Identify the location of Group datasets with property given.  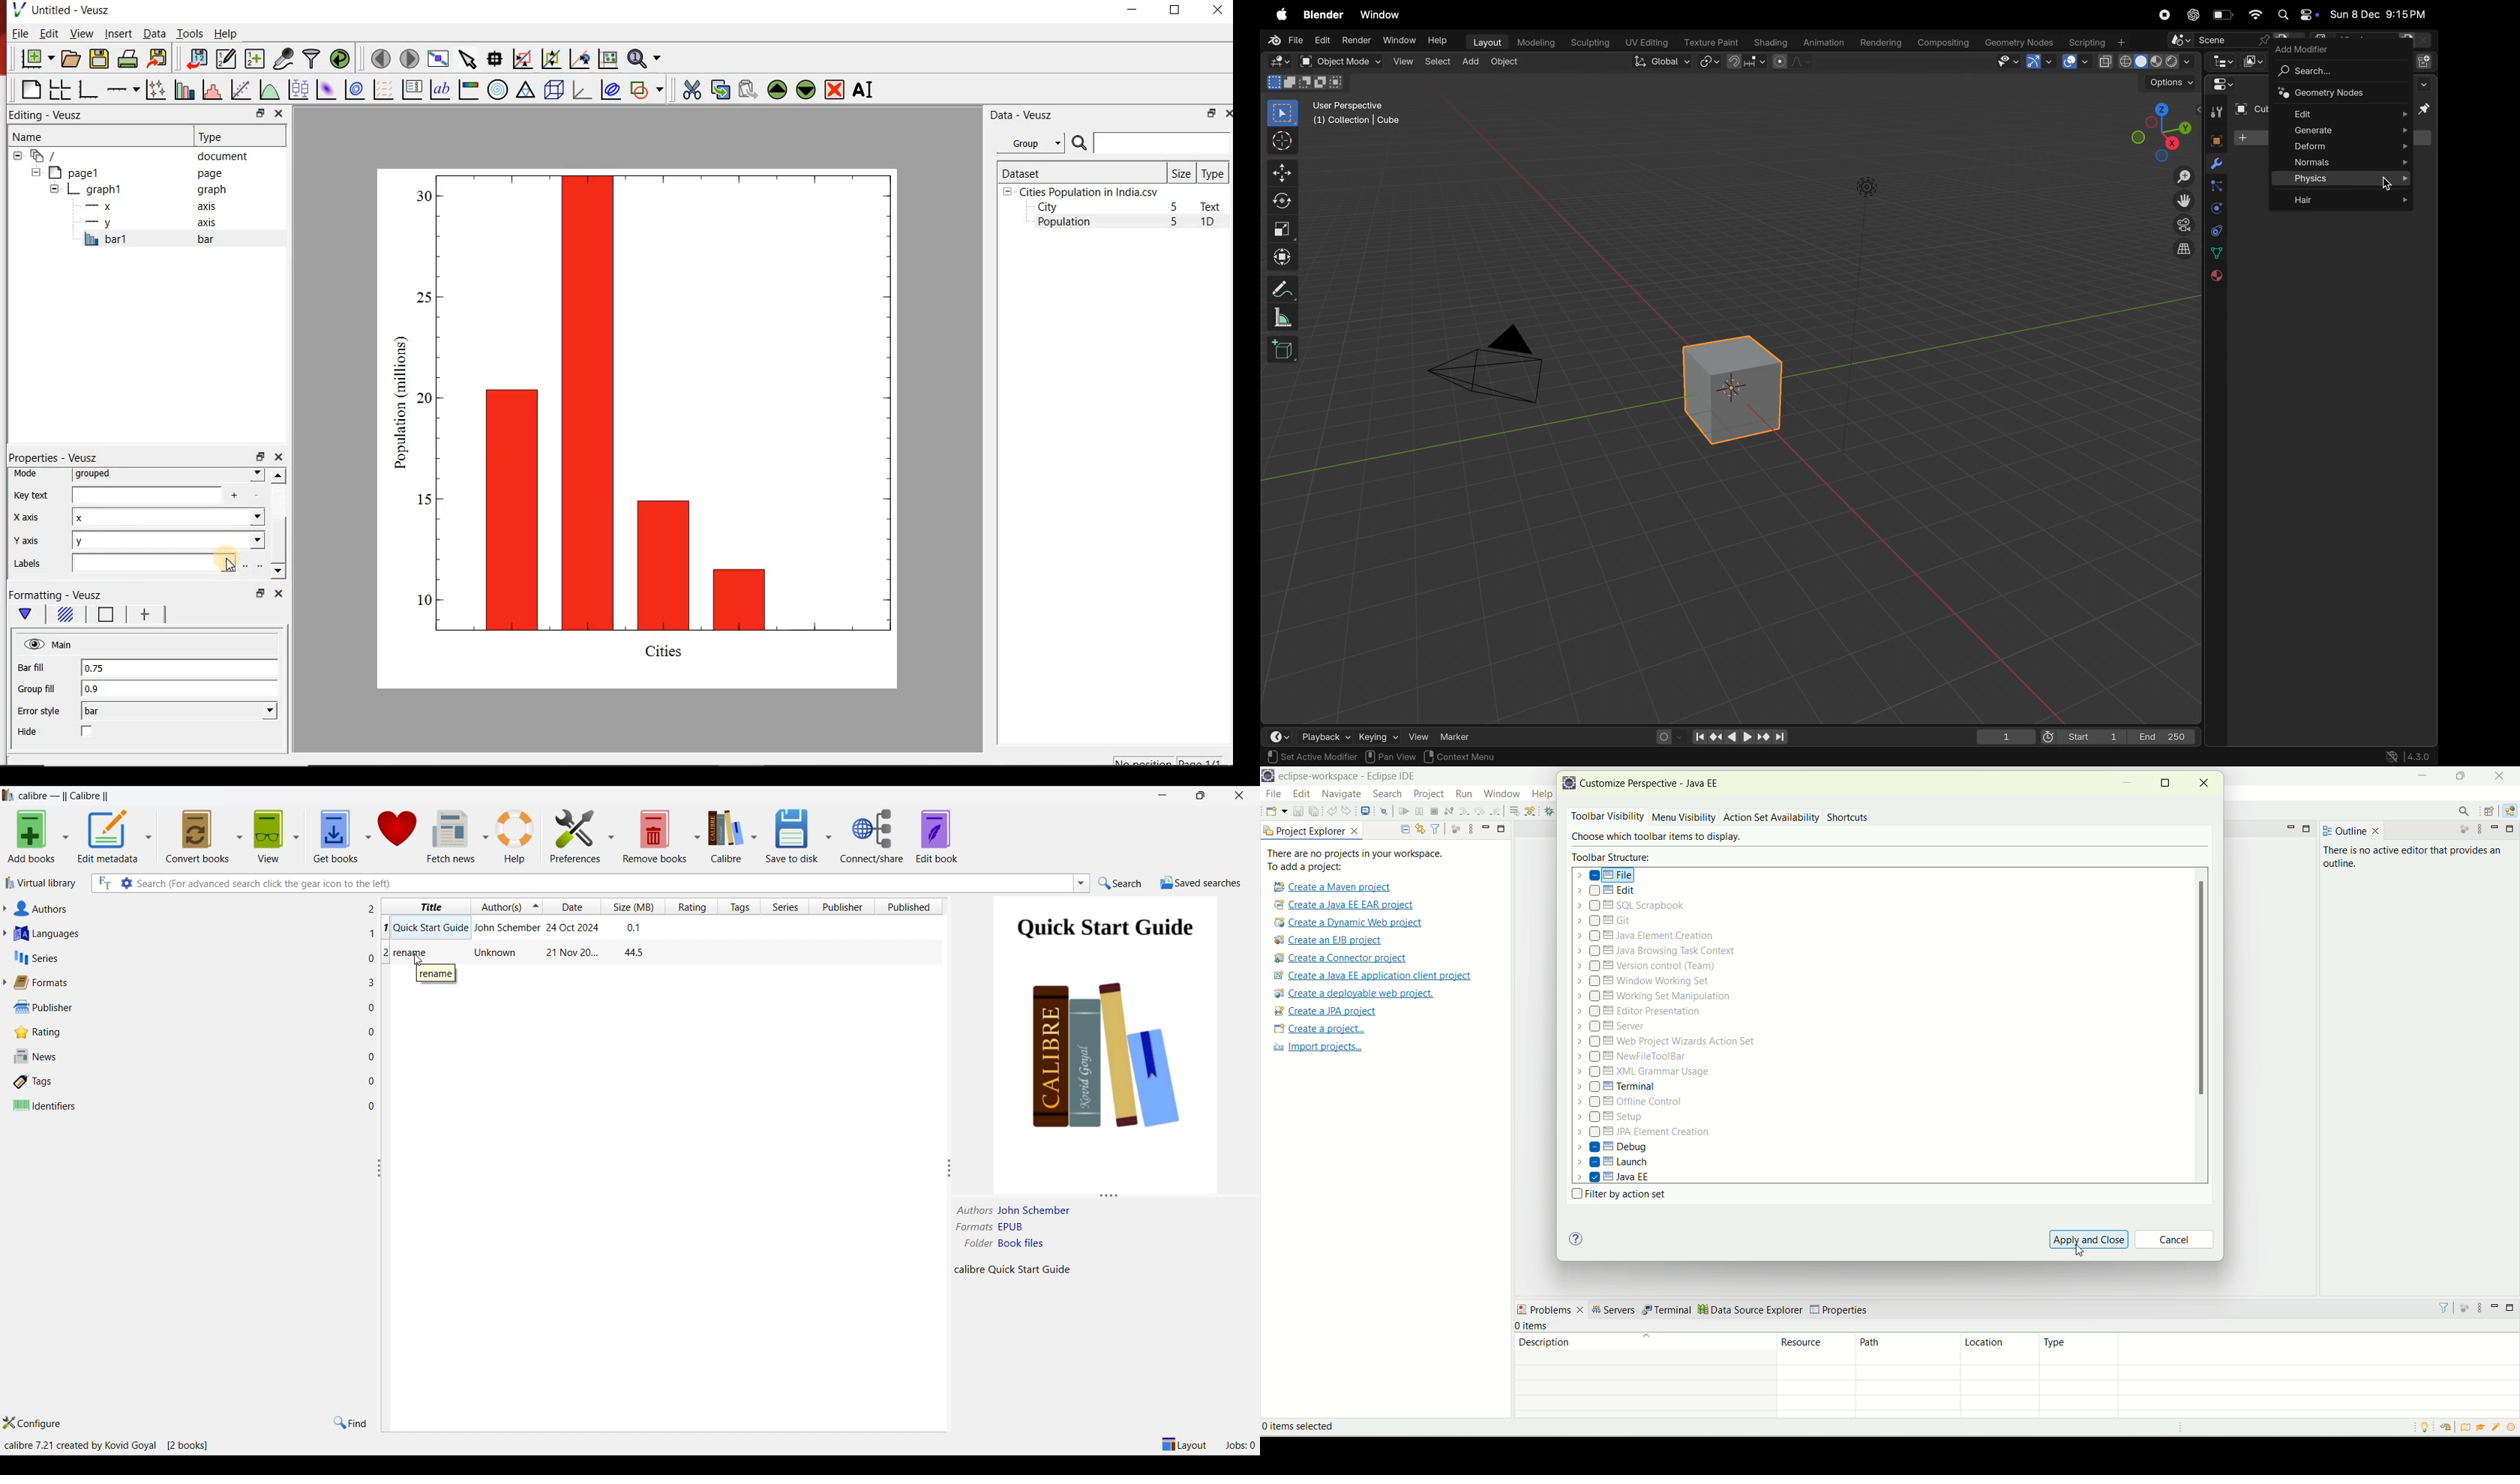
(1030, 142).